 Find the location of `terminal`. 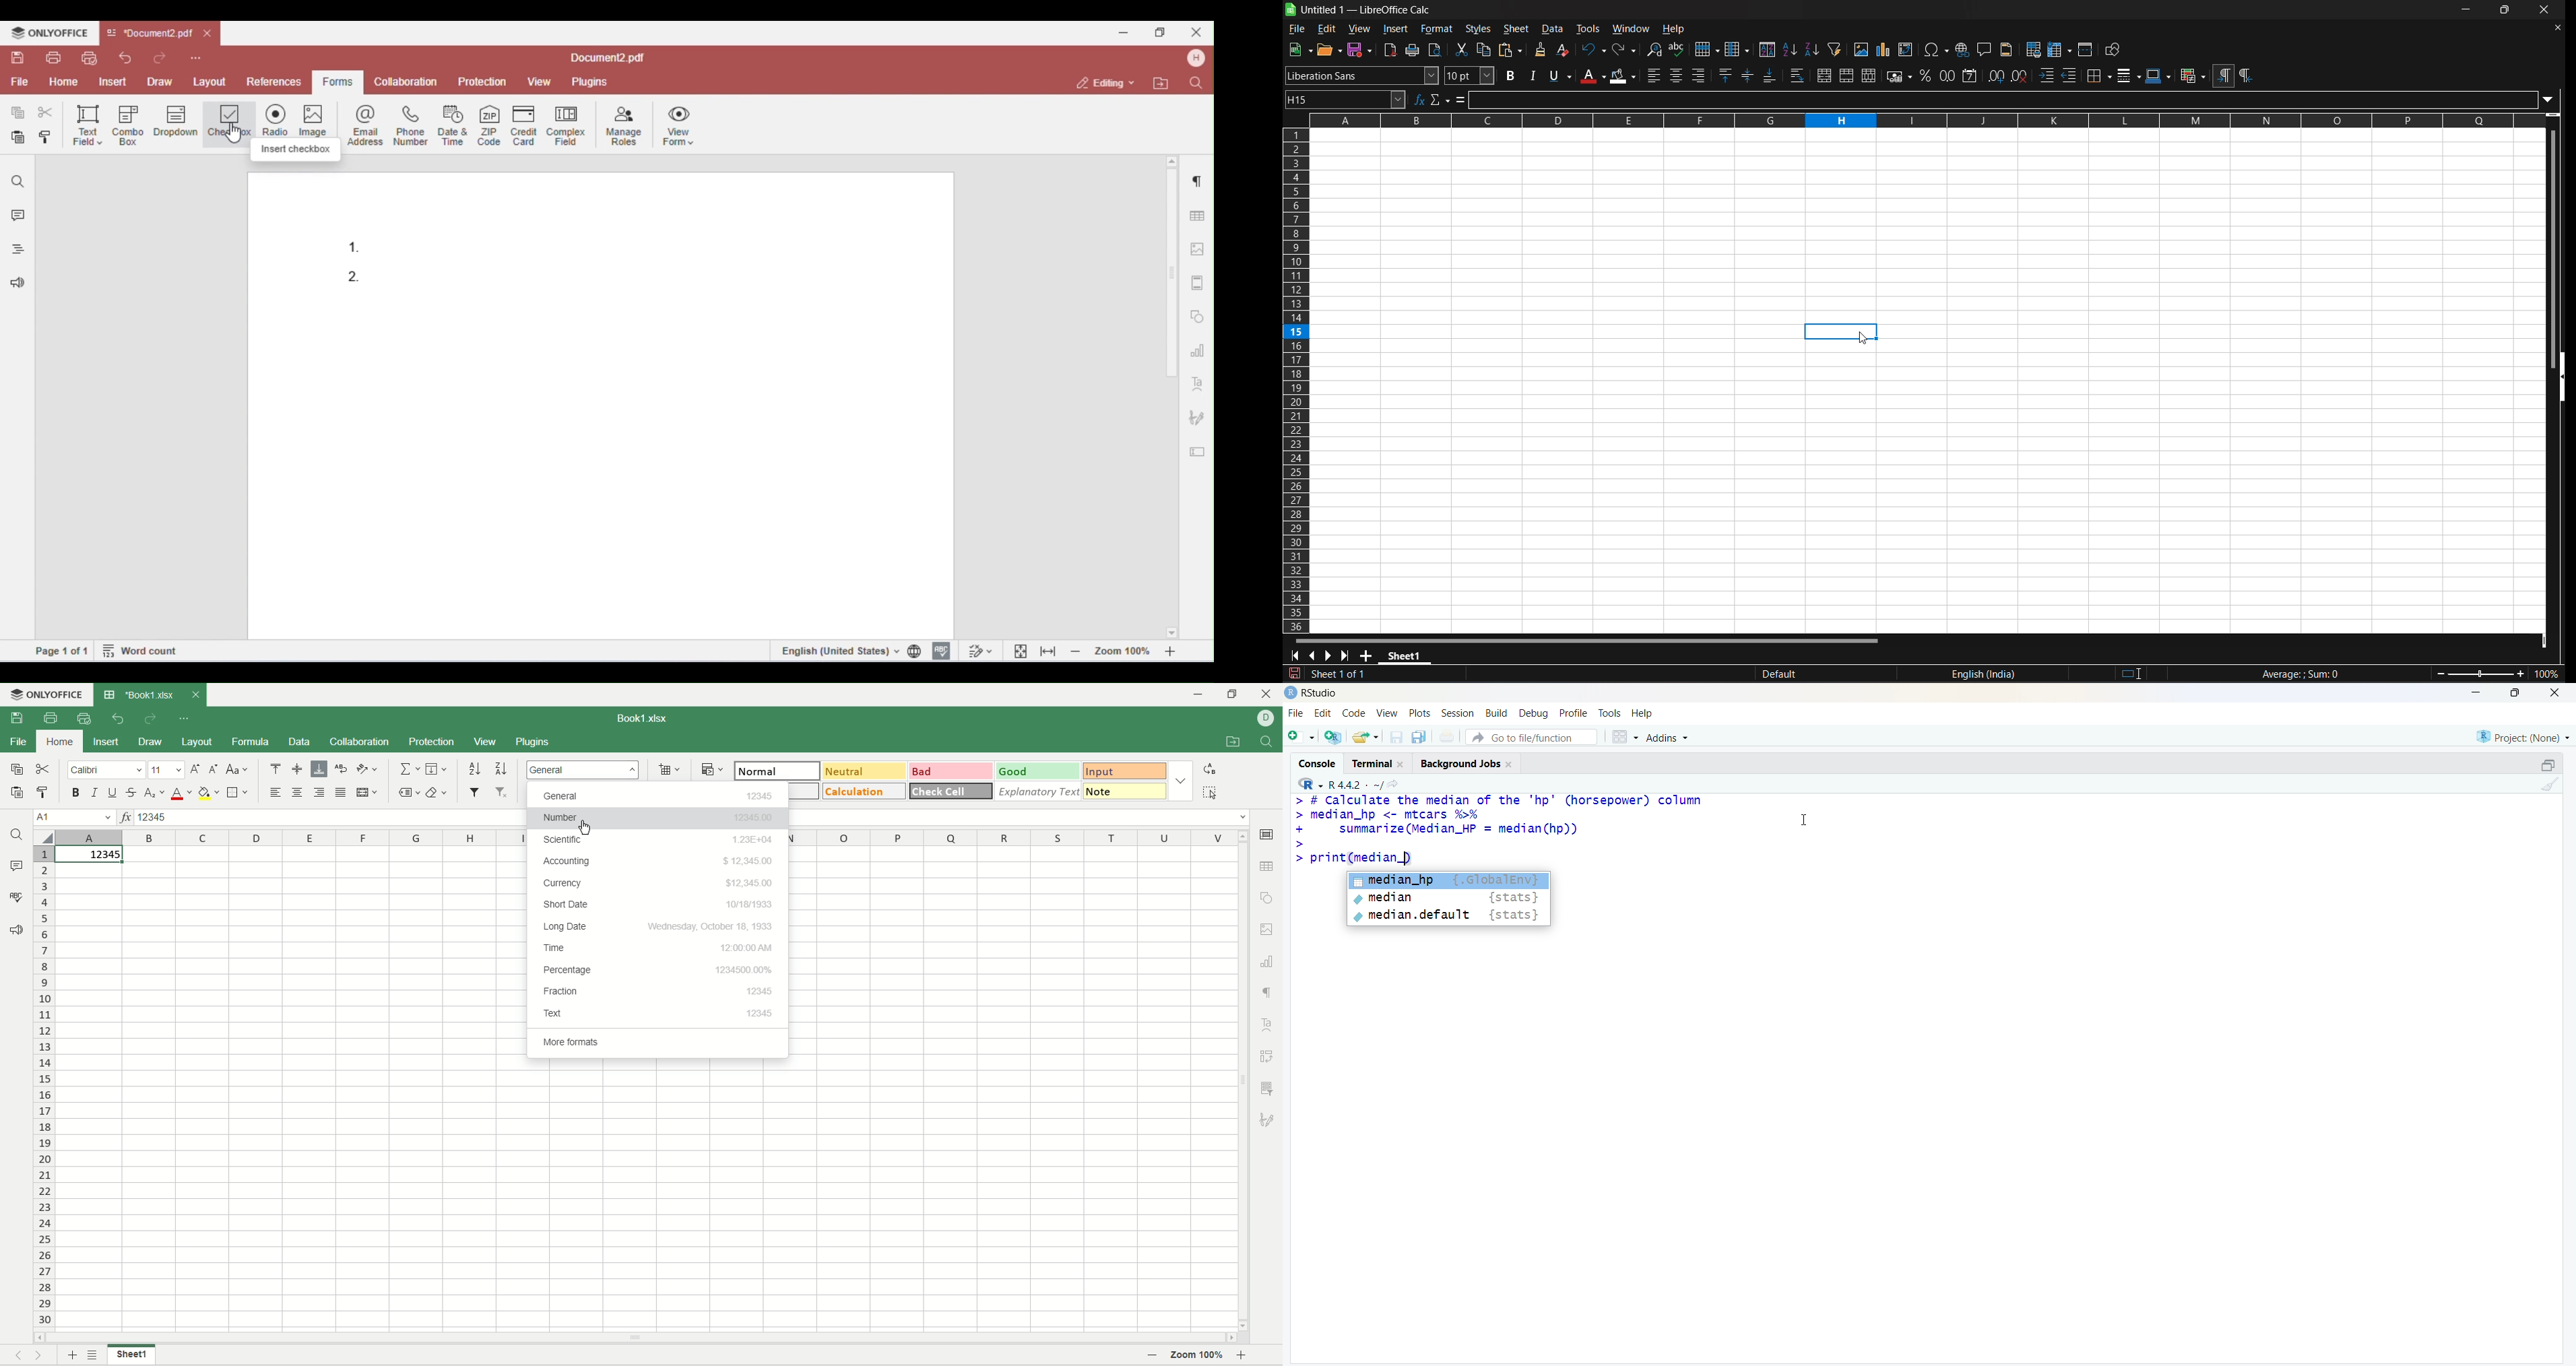

terminal is located at coordinates (1373, 764).